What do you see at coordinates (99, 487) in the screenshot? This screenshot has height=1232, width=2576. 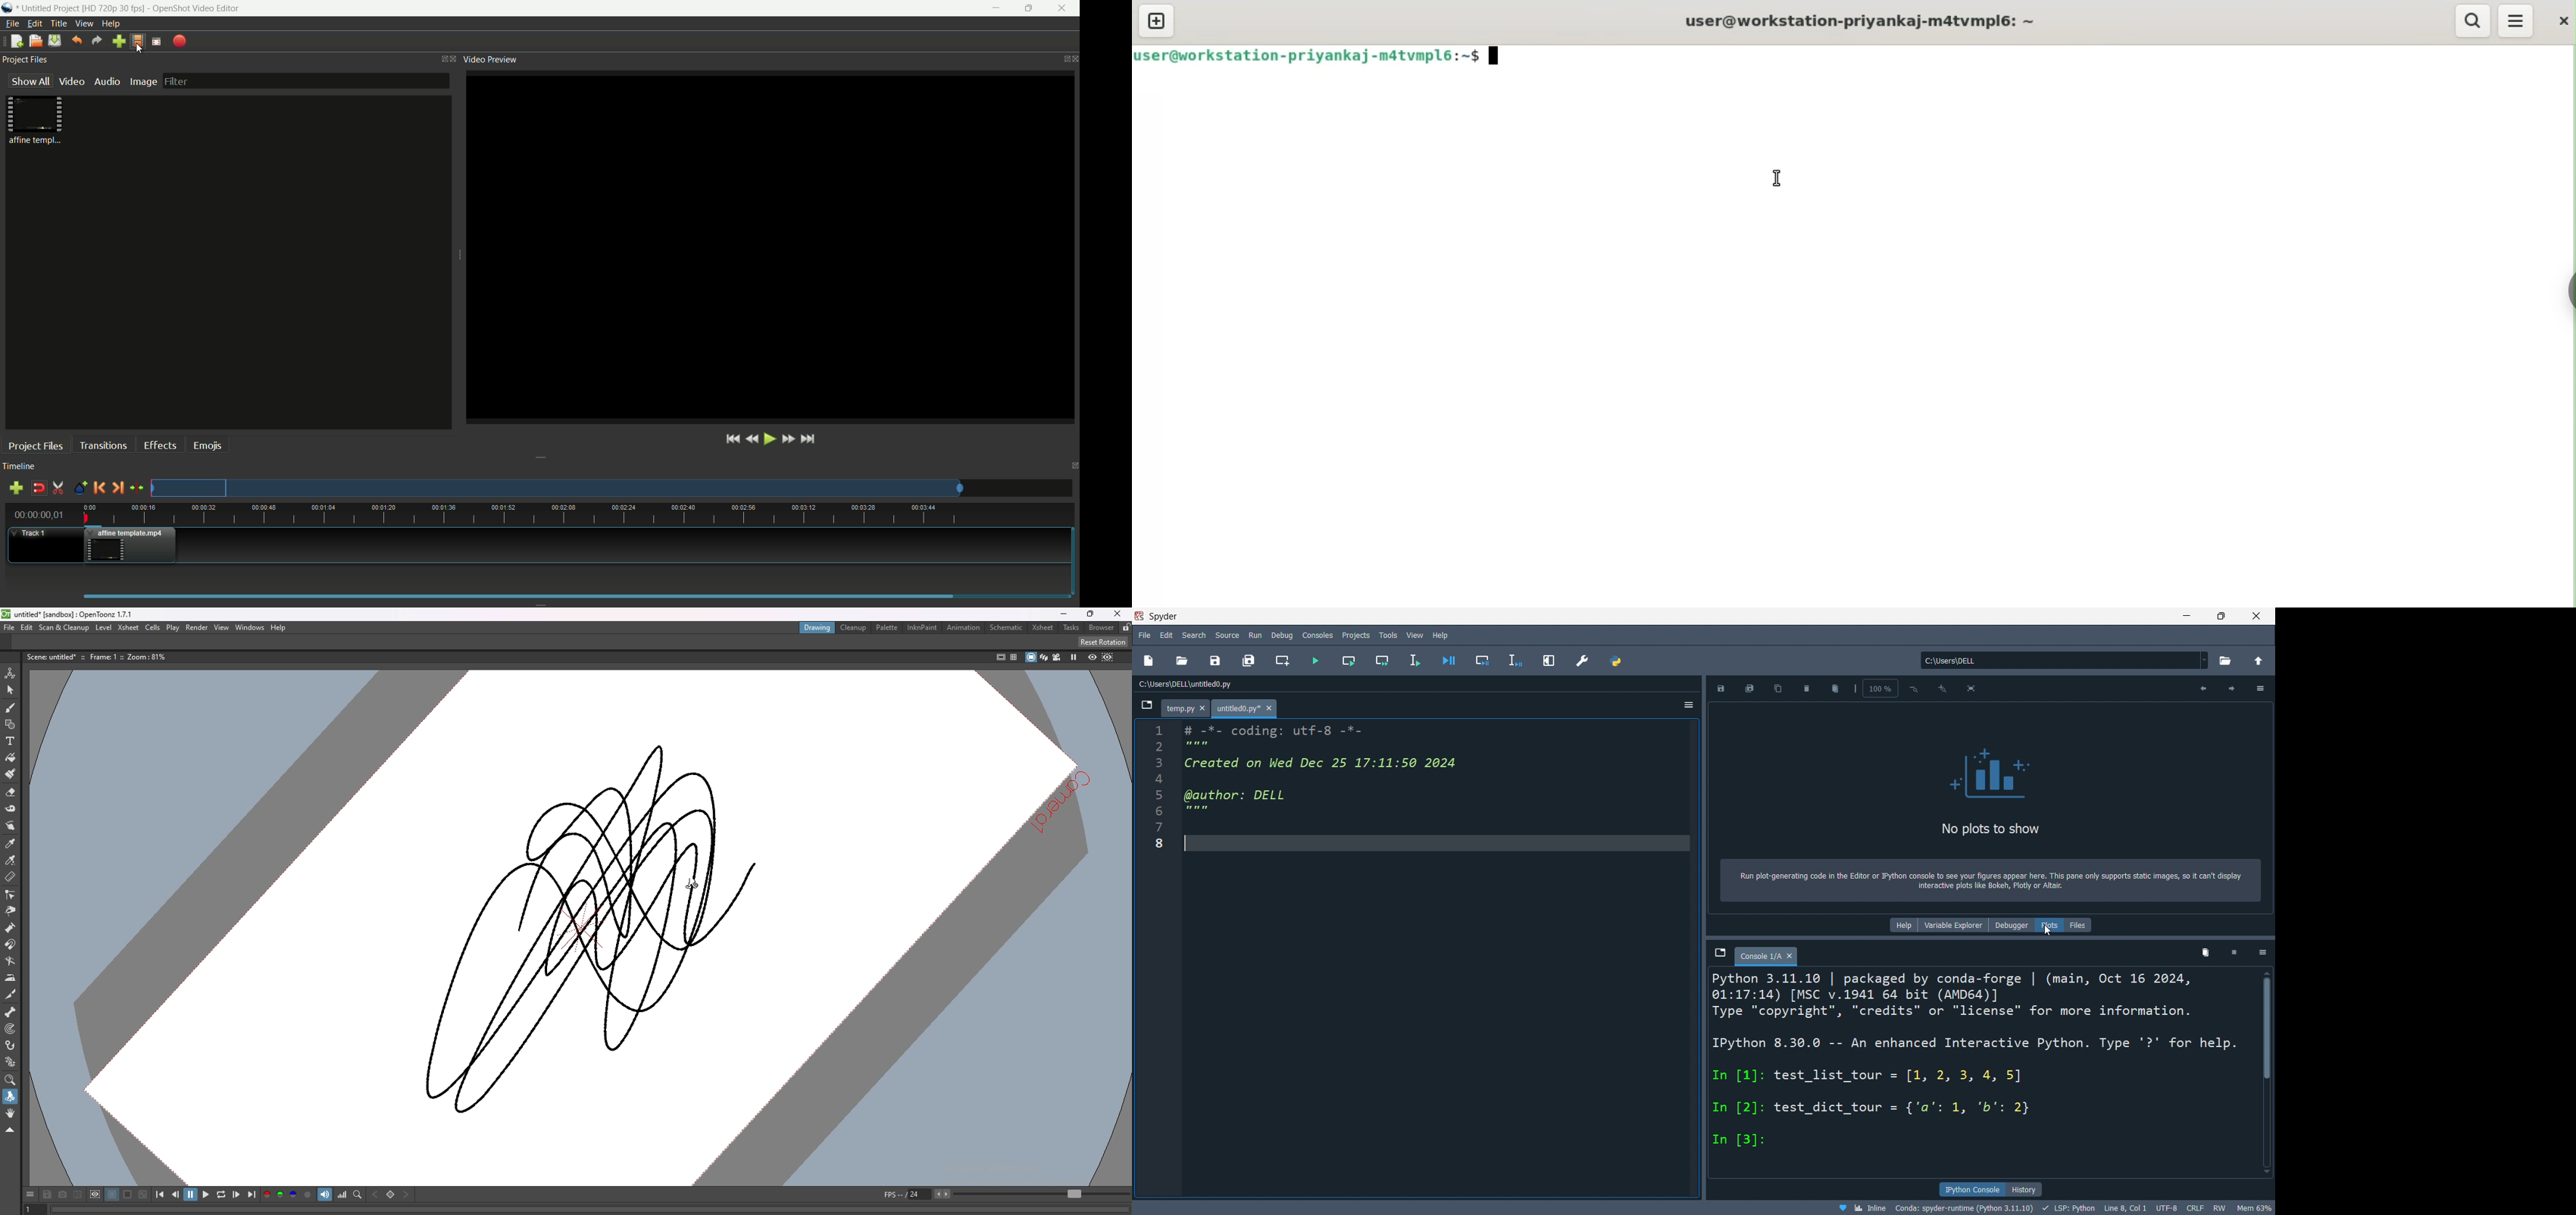 I see `previous marker` at bounding box center [99, 487].